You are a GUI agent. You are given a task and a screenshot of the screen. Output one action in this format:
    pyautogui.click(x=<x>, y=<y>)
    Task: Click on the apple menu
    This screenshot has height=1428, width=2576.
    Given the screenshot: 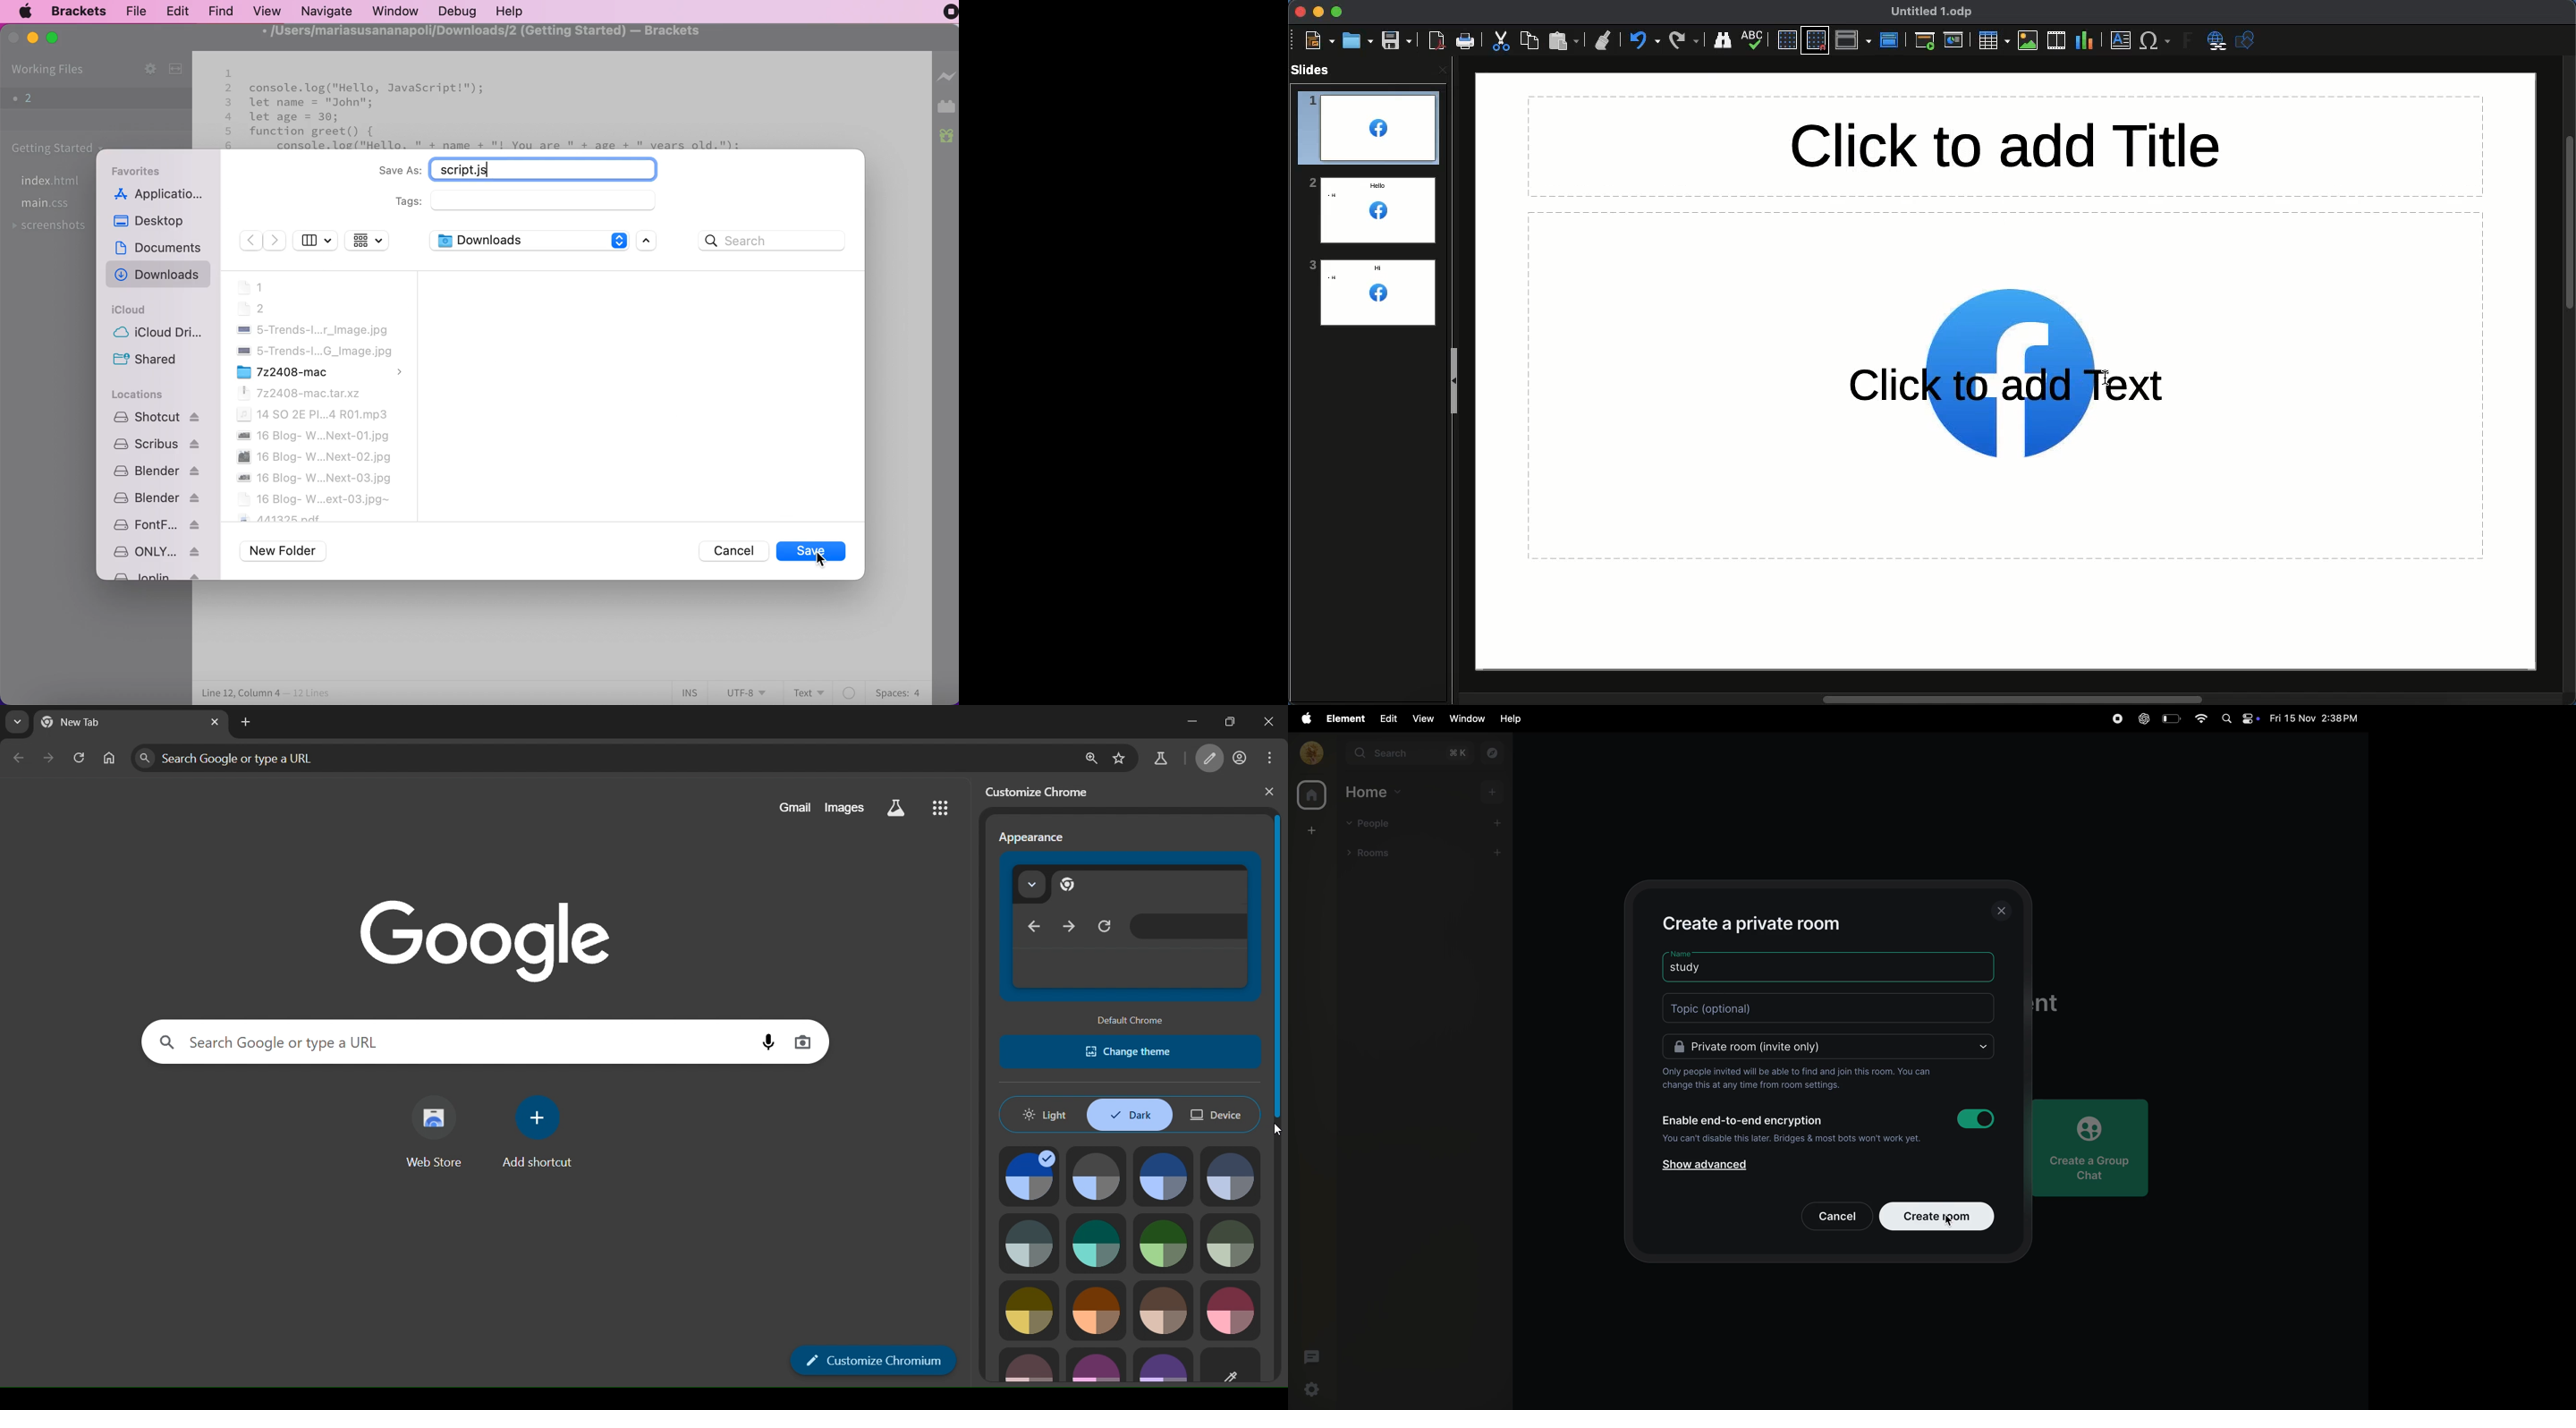 What is the action you would take?
    pyautogui.click(x=1303, y=718)
    